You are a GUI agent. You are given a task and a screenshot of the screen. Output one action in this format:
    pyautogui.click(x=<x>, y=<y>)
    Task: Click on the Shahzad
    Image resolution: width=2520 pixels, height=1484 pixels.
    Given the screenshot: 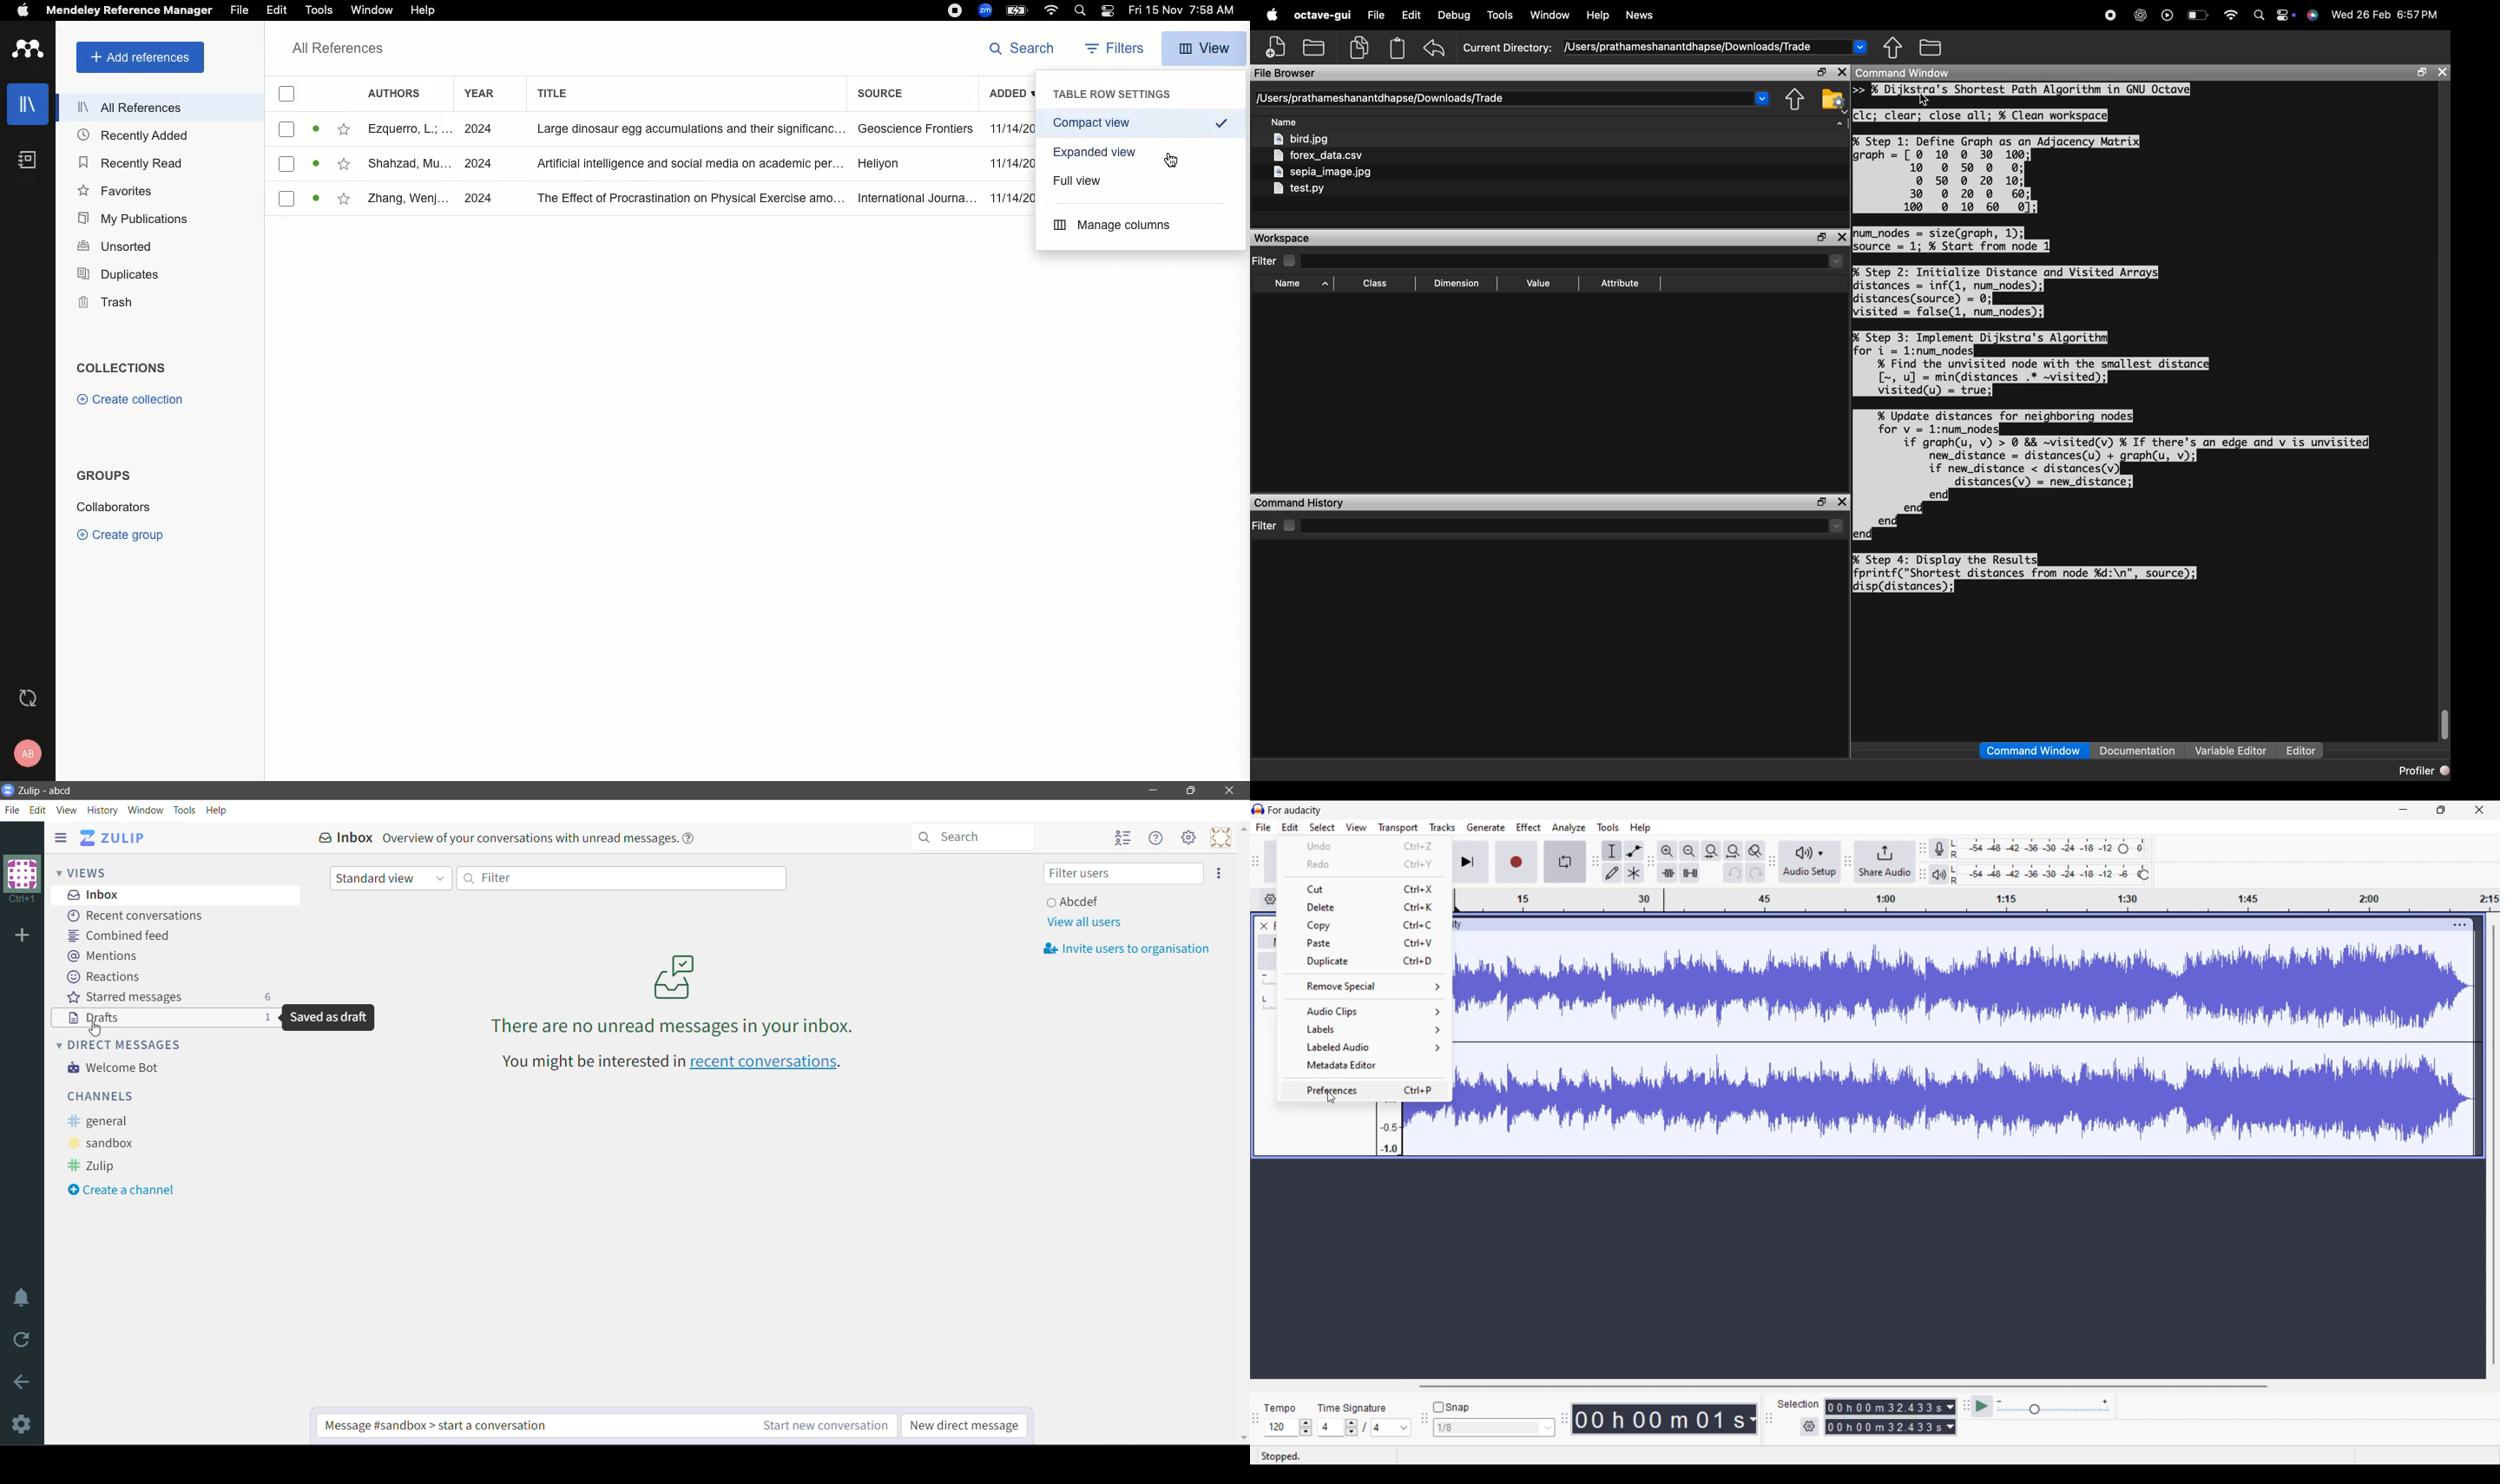 What is the action you would take?
    pyautogui.click(x=405, y=165)
    